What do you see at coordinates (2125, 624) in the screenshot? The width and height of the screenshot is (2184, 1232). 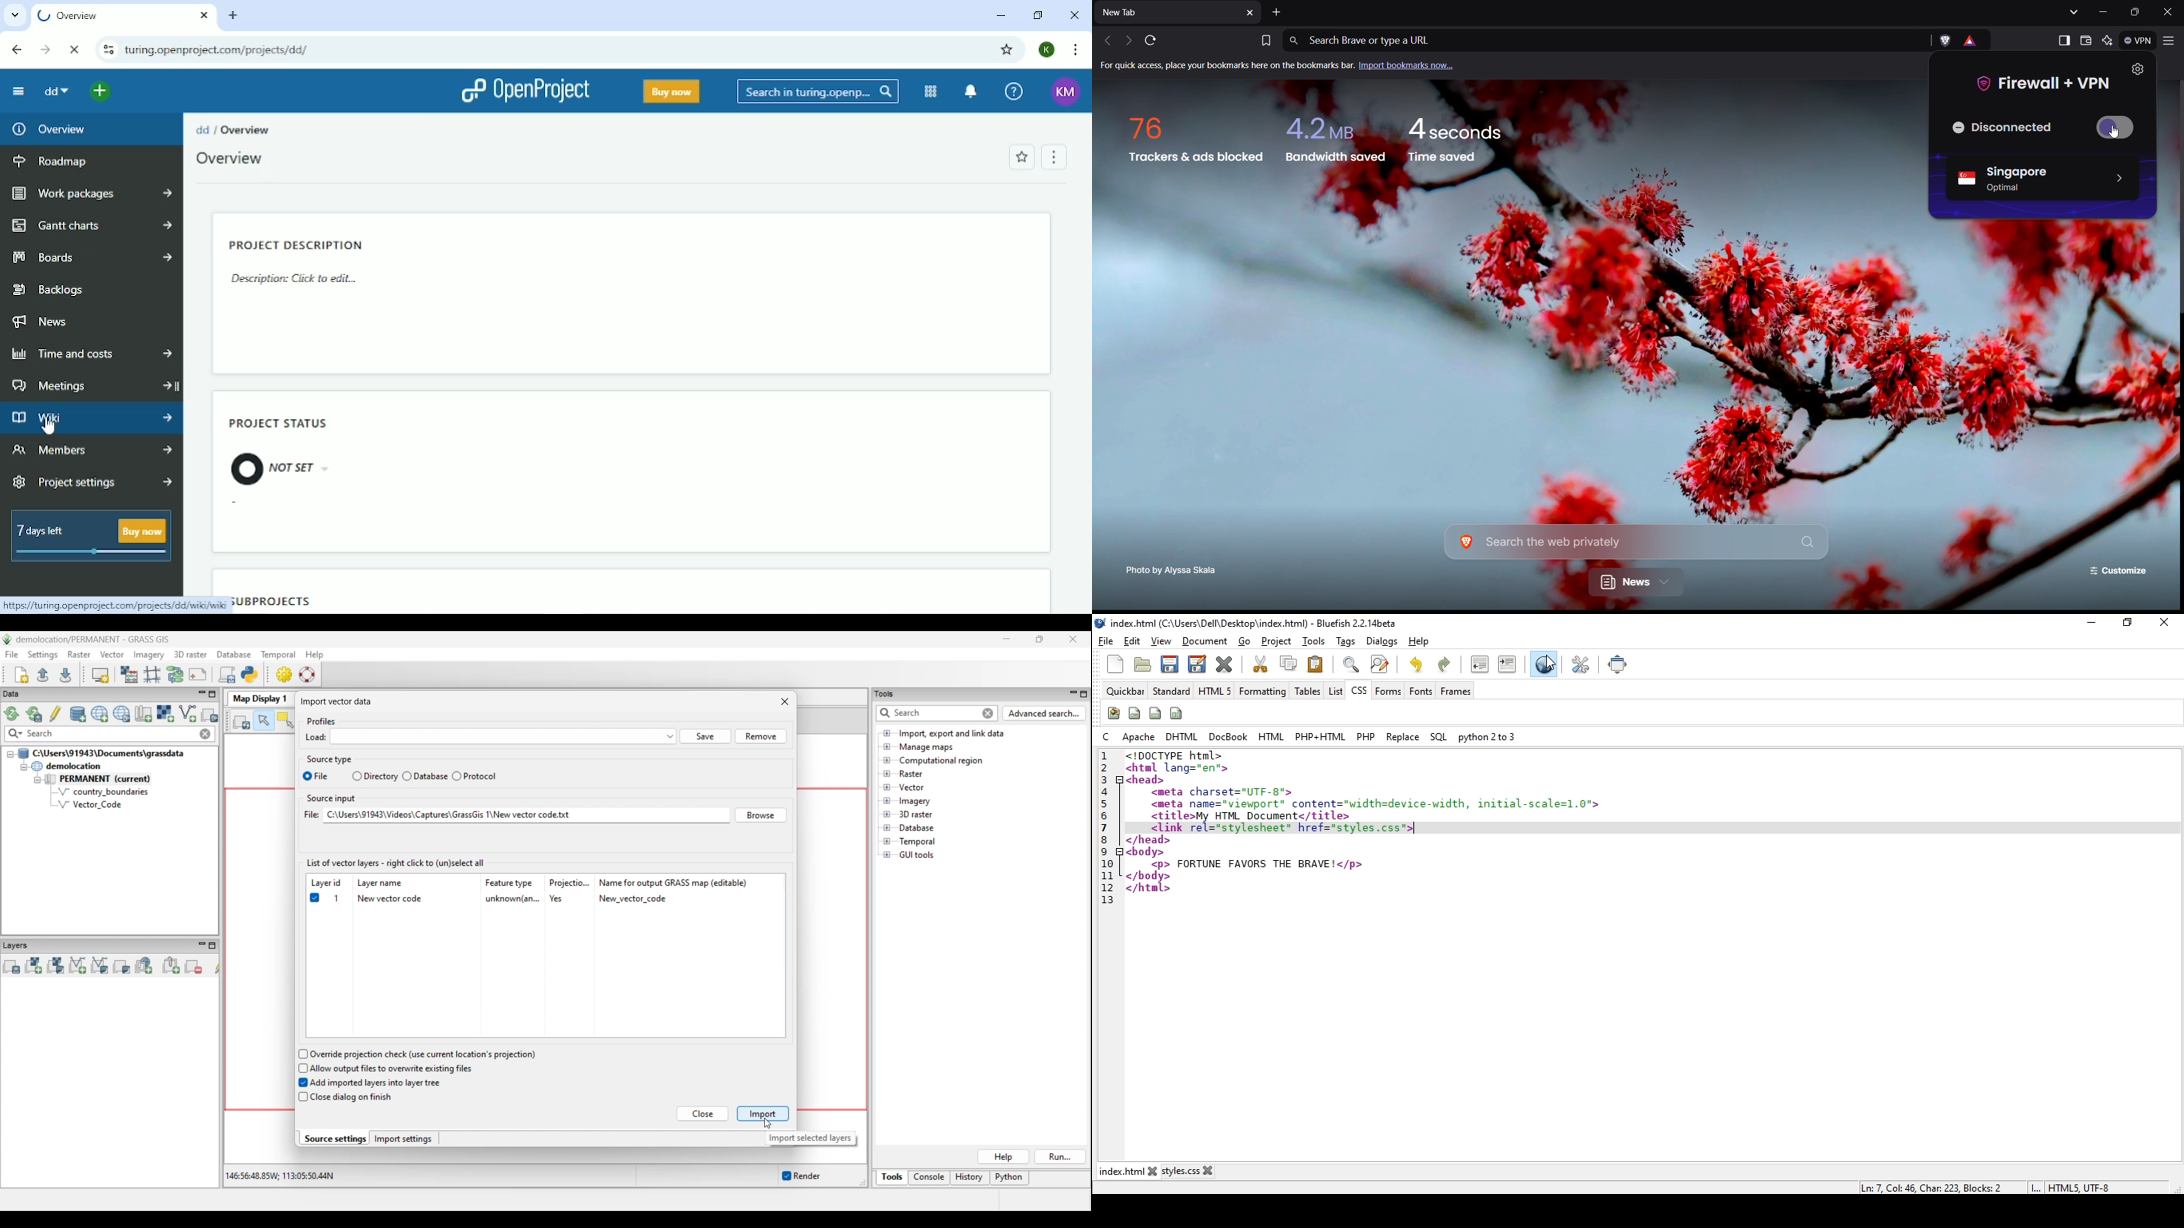 I see `restore window` at bounding box center [2125, 624].